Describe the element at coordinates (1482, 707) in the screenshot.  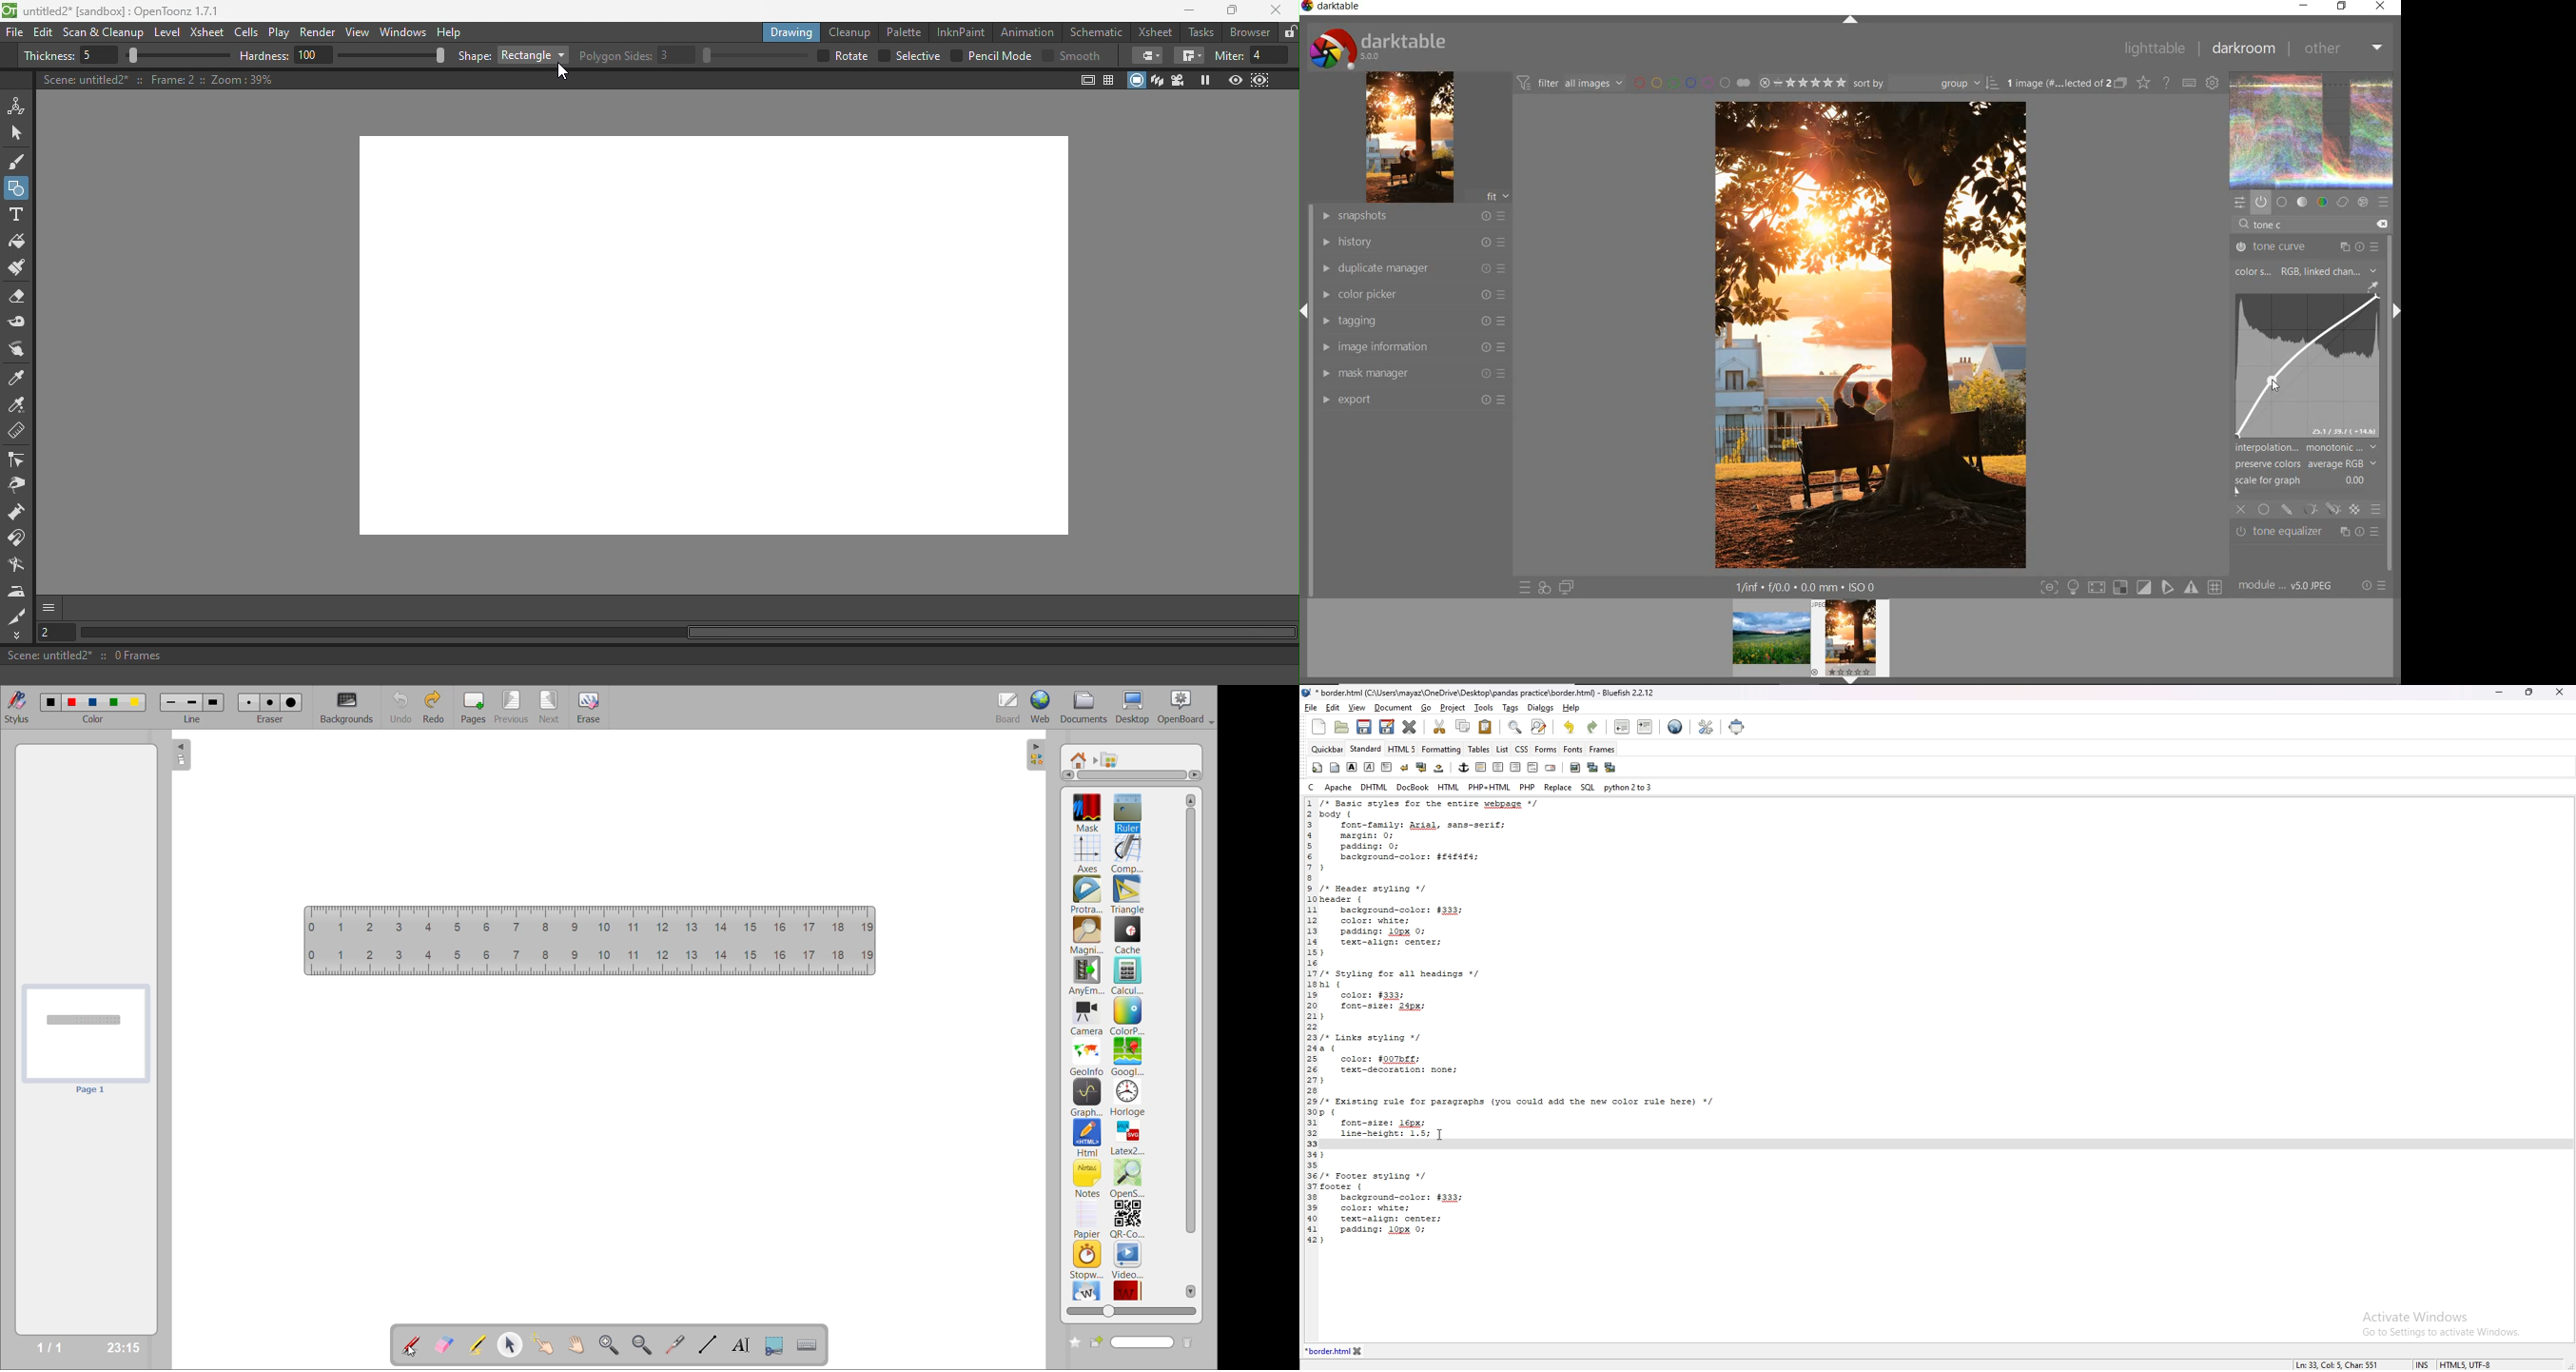
I see `tools` at that location.